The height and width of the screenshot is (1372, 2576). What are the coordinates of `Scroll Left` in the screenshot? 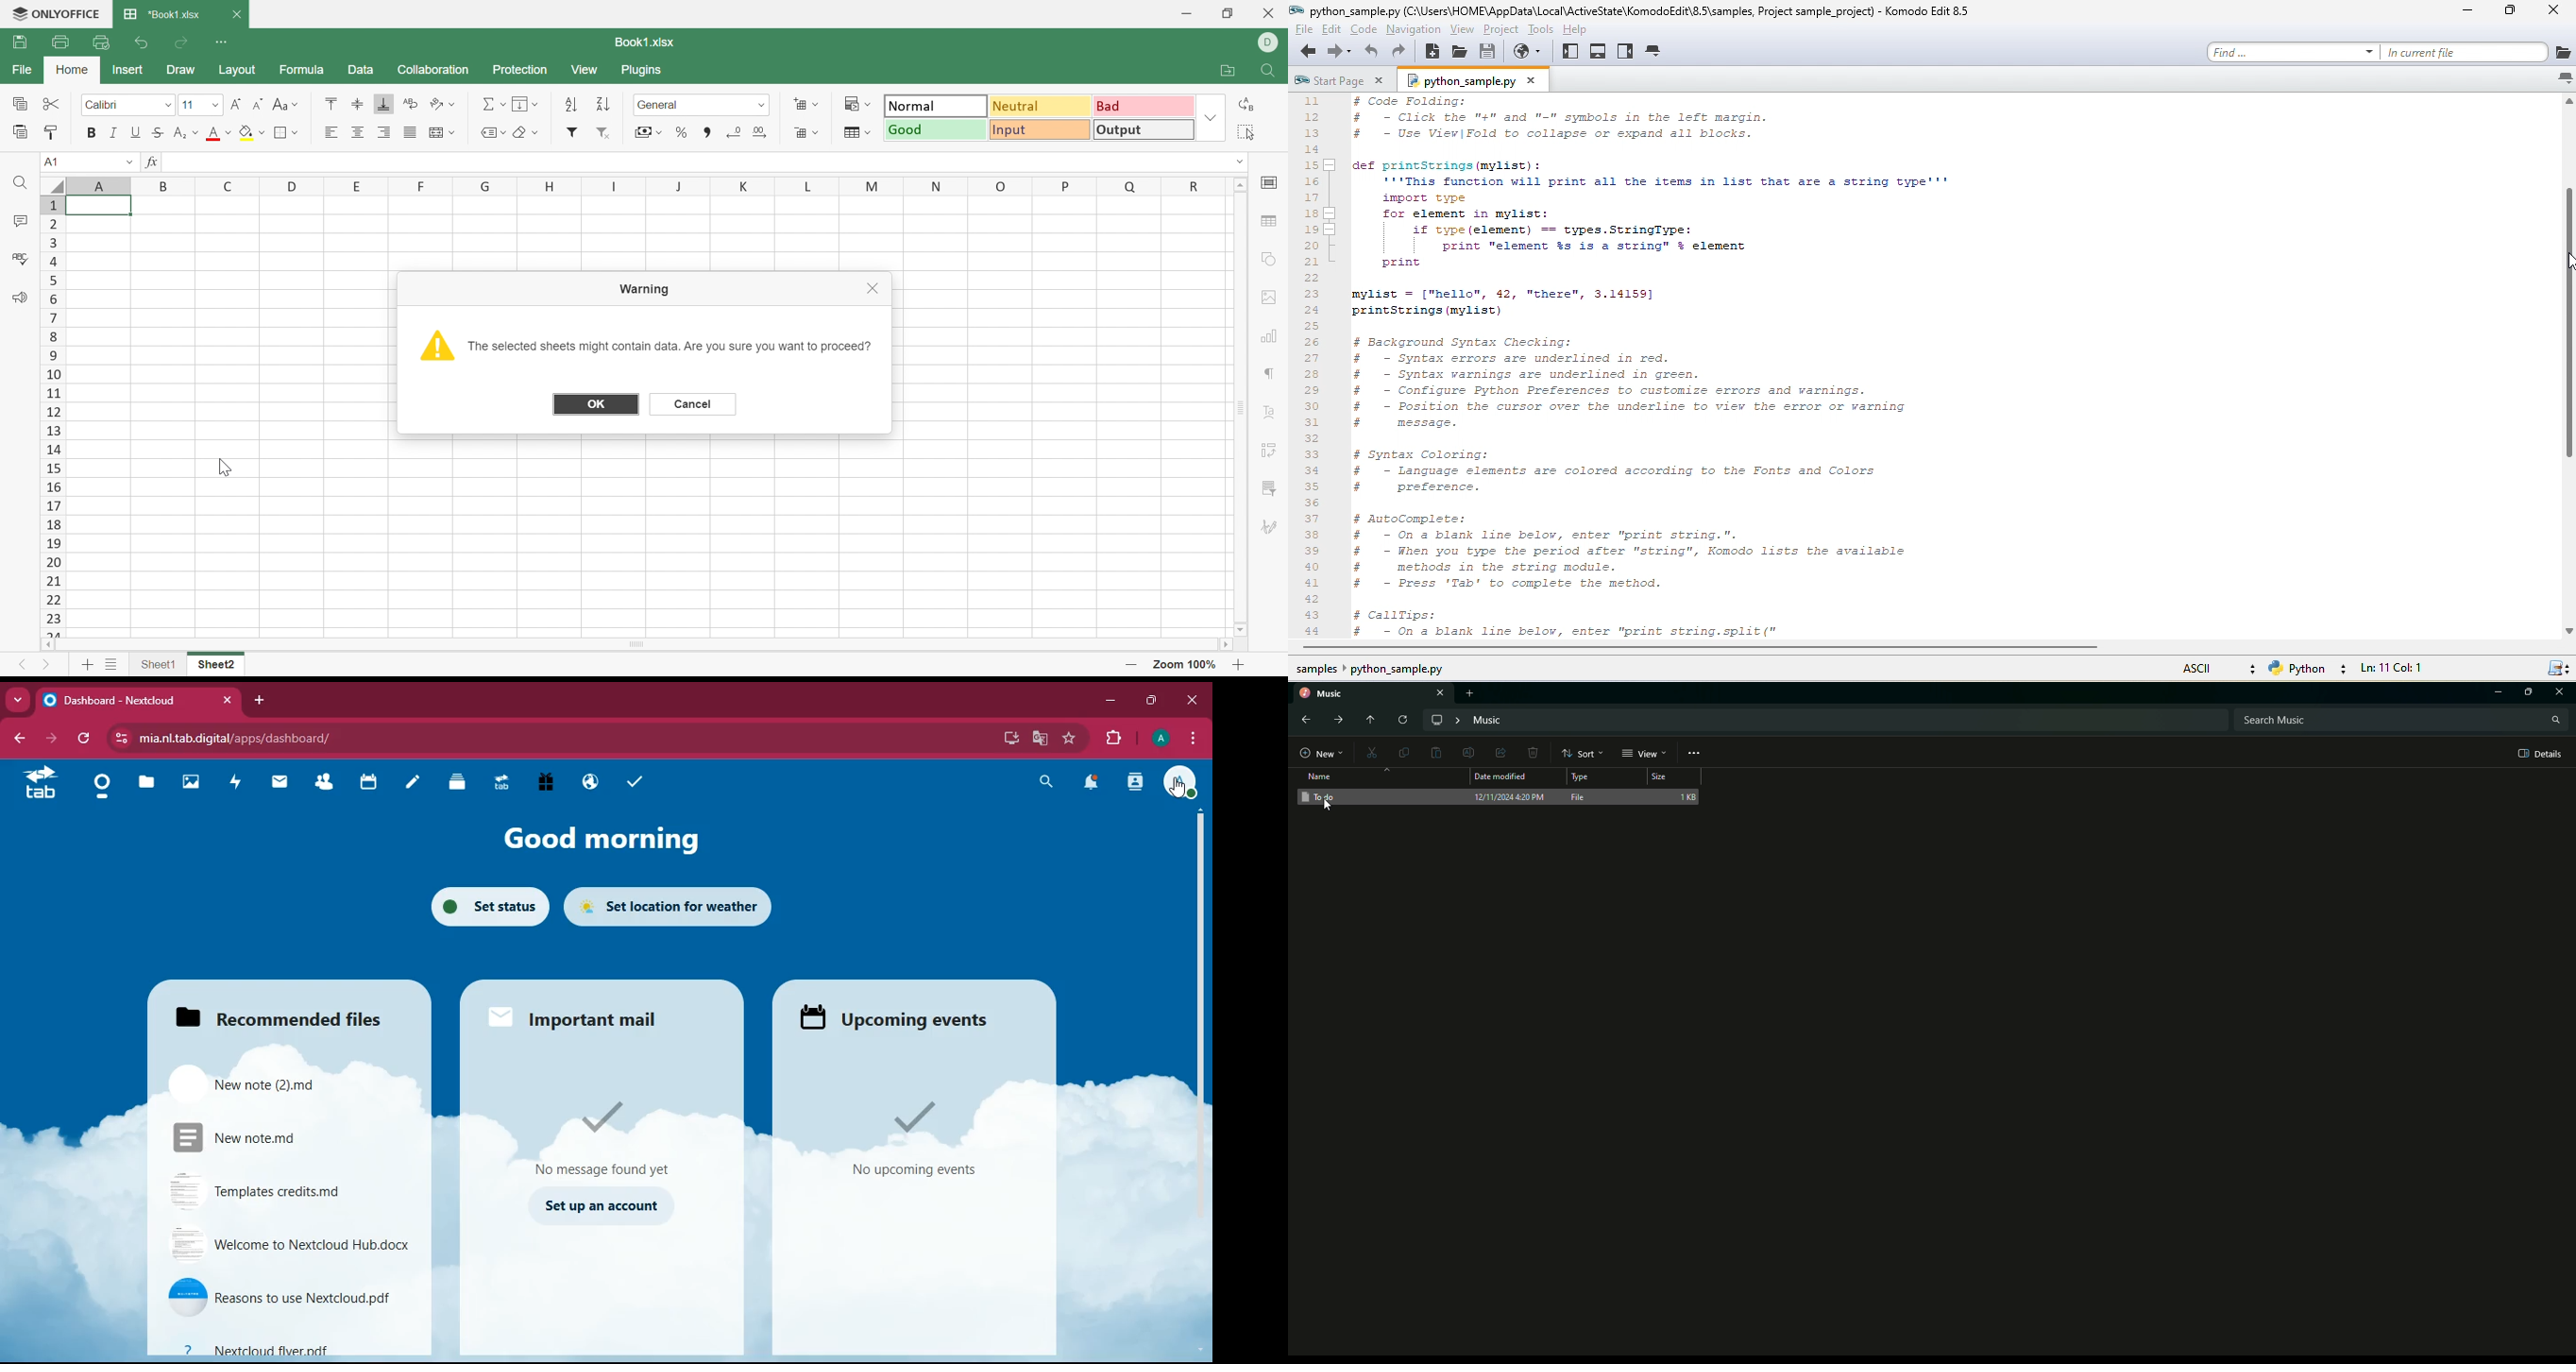 It's located at (48, 645).